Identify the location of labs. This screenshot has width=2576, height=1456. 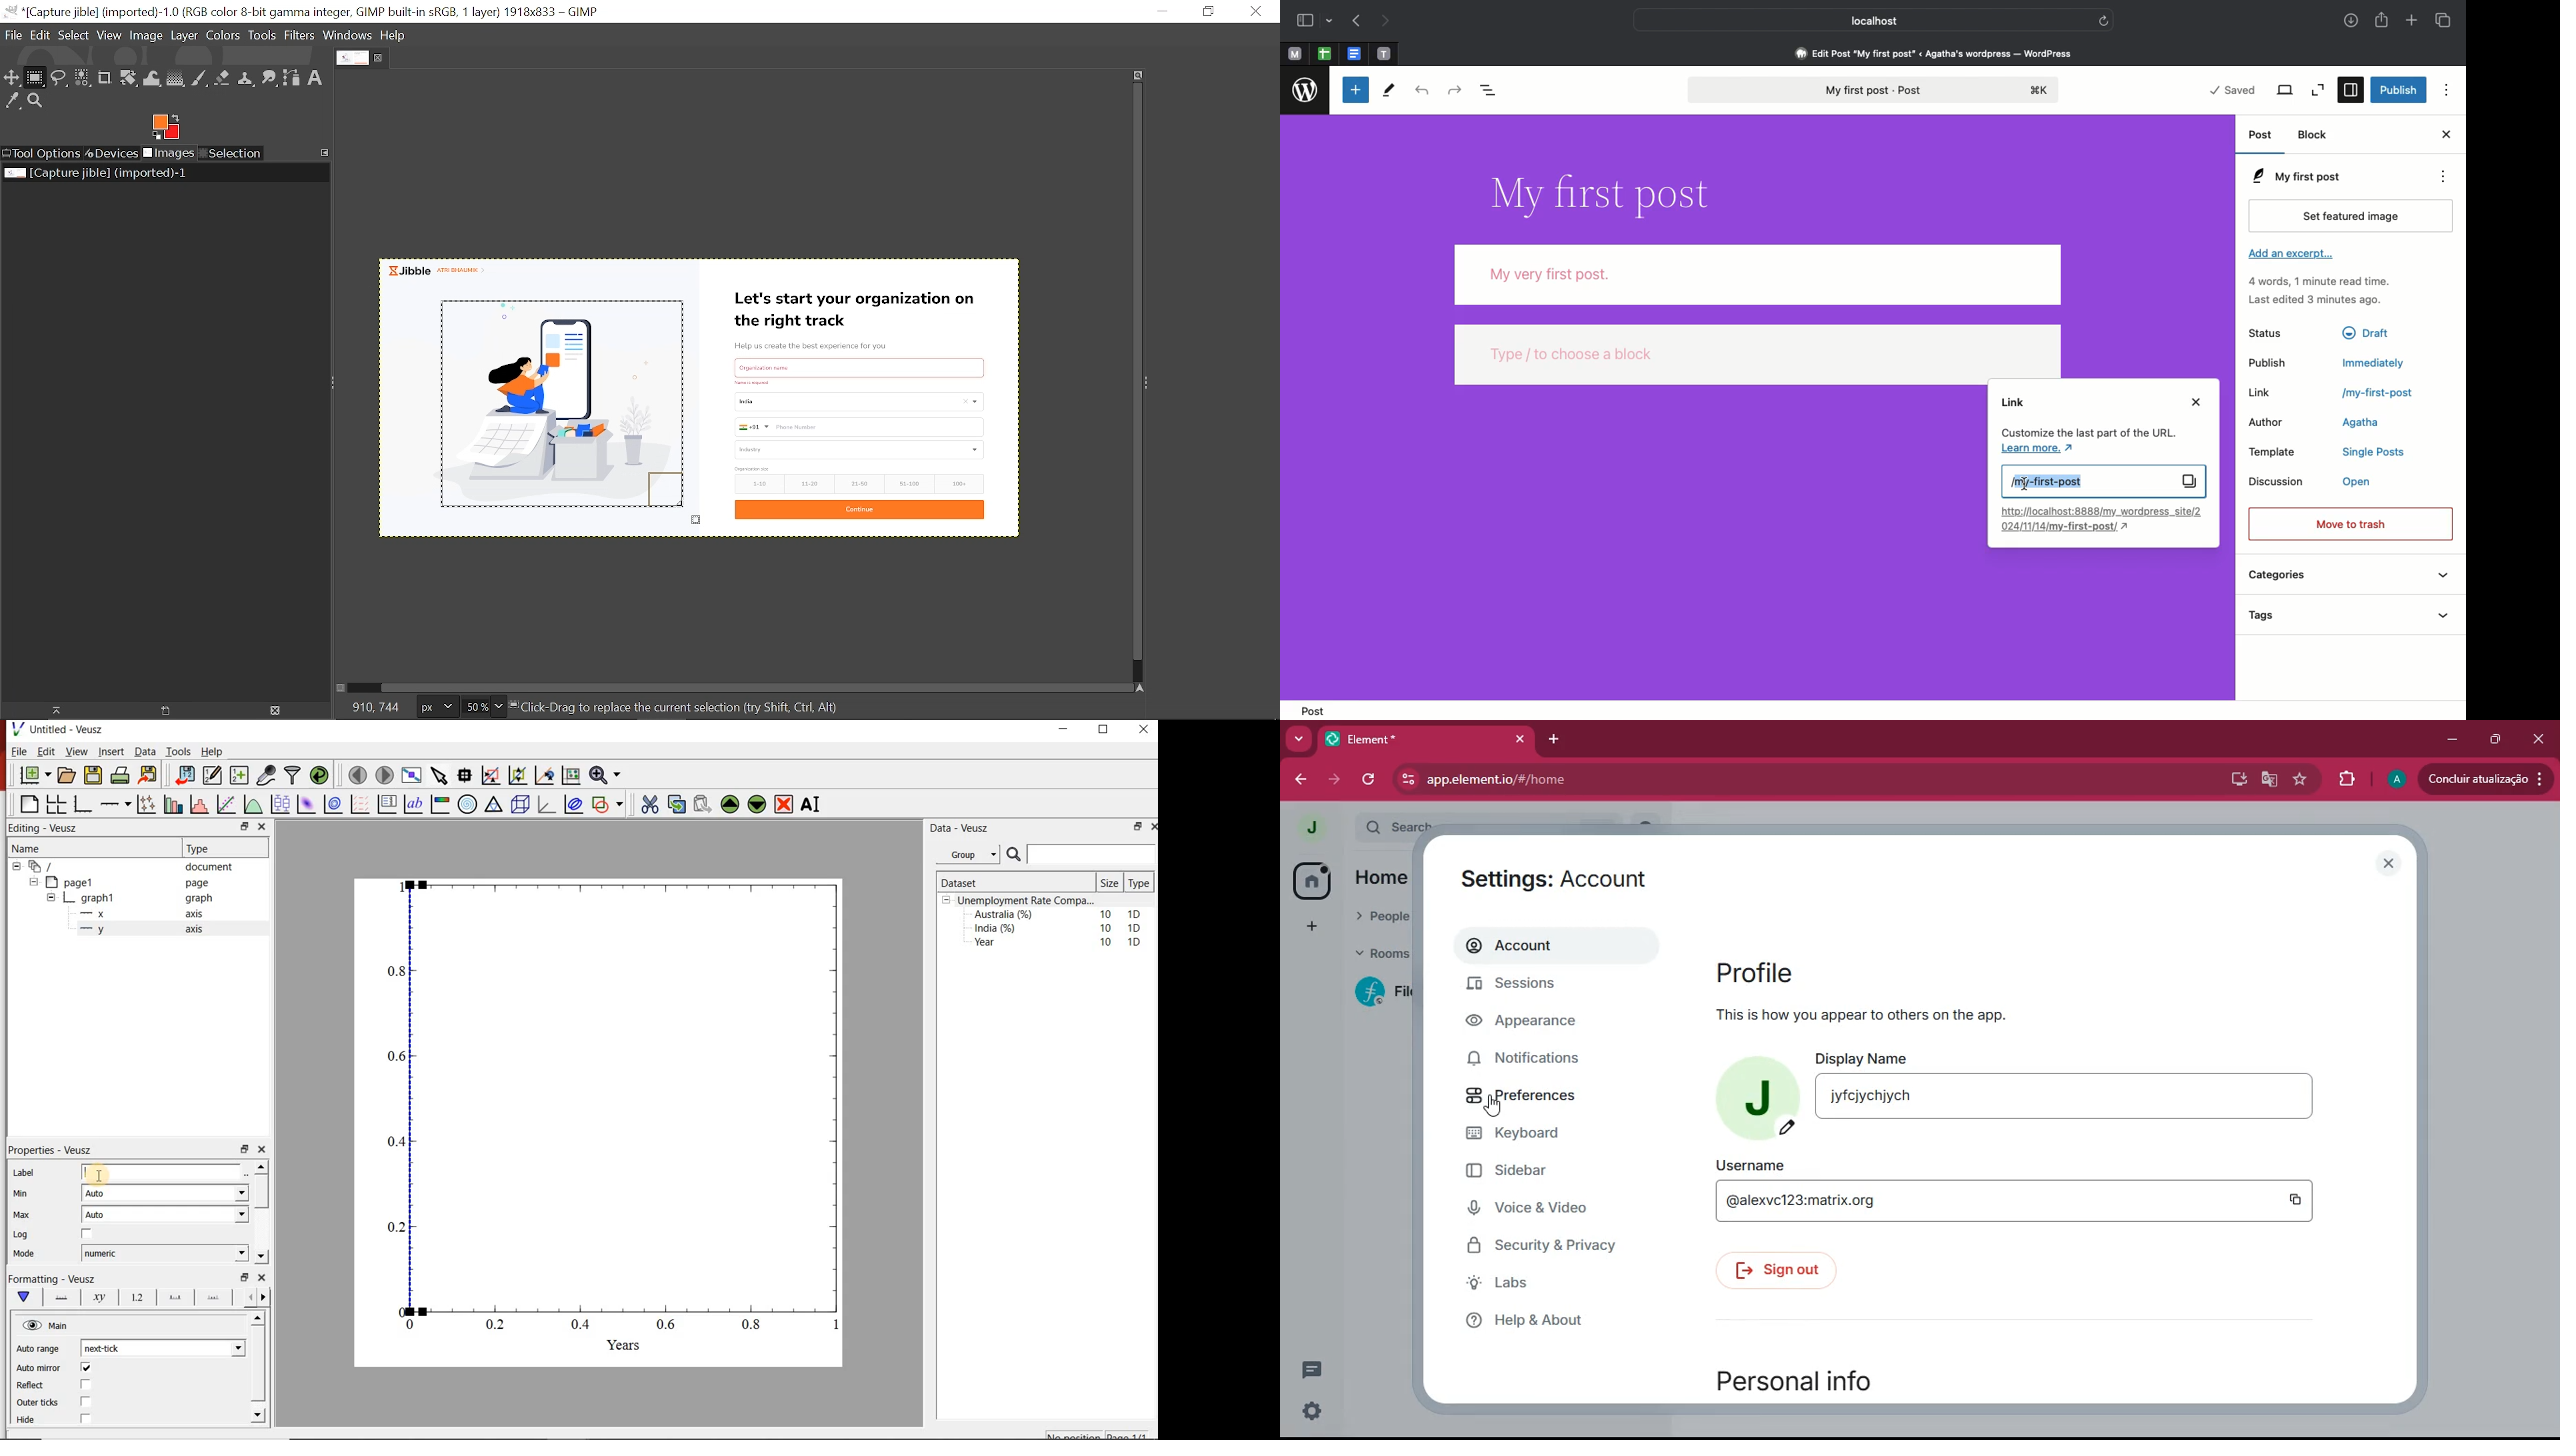
(1551, 1287).